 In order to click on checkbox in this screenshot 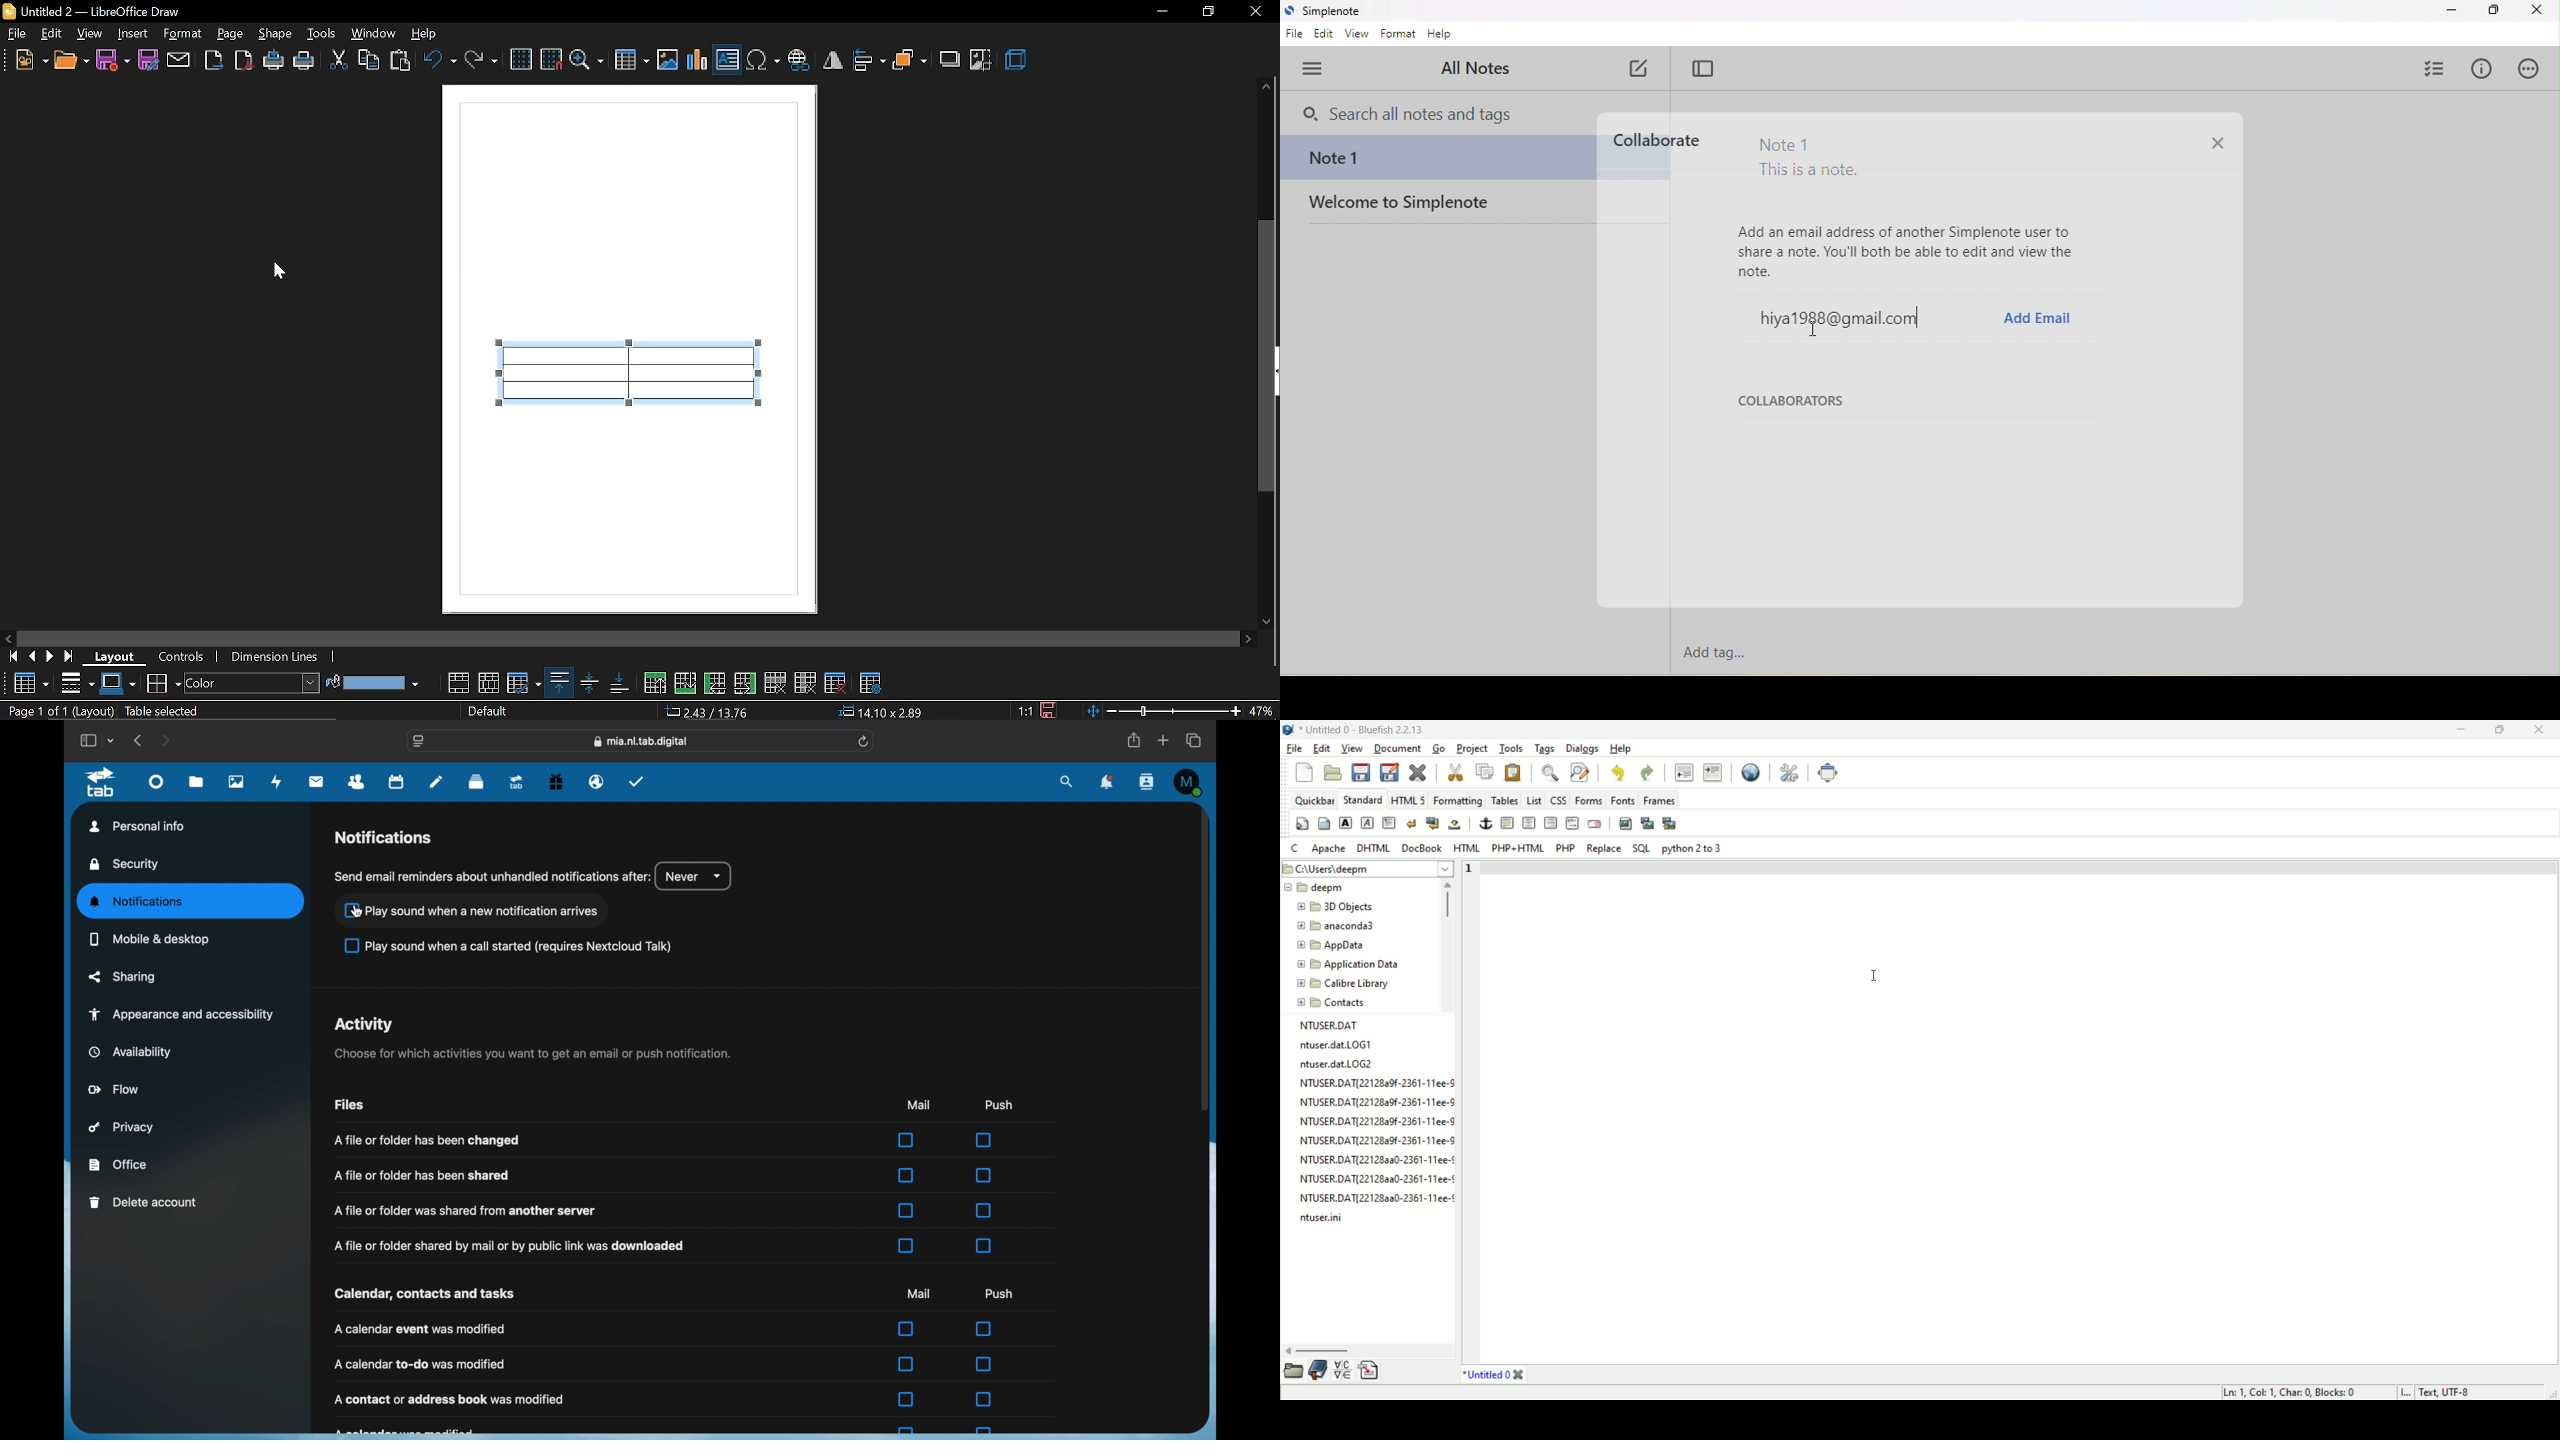, I will do `click(907, 1328)`.